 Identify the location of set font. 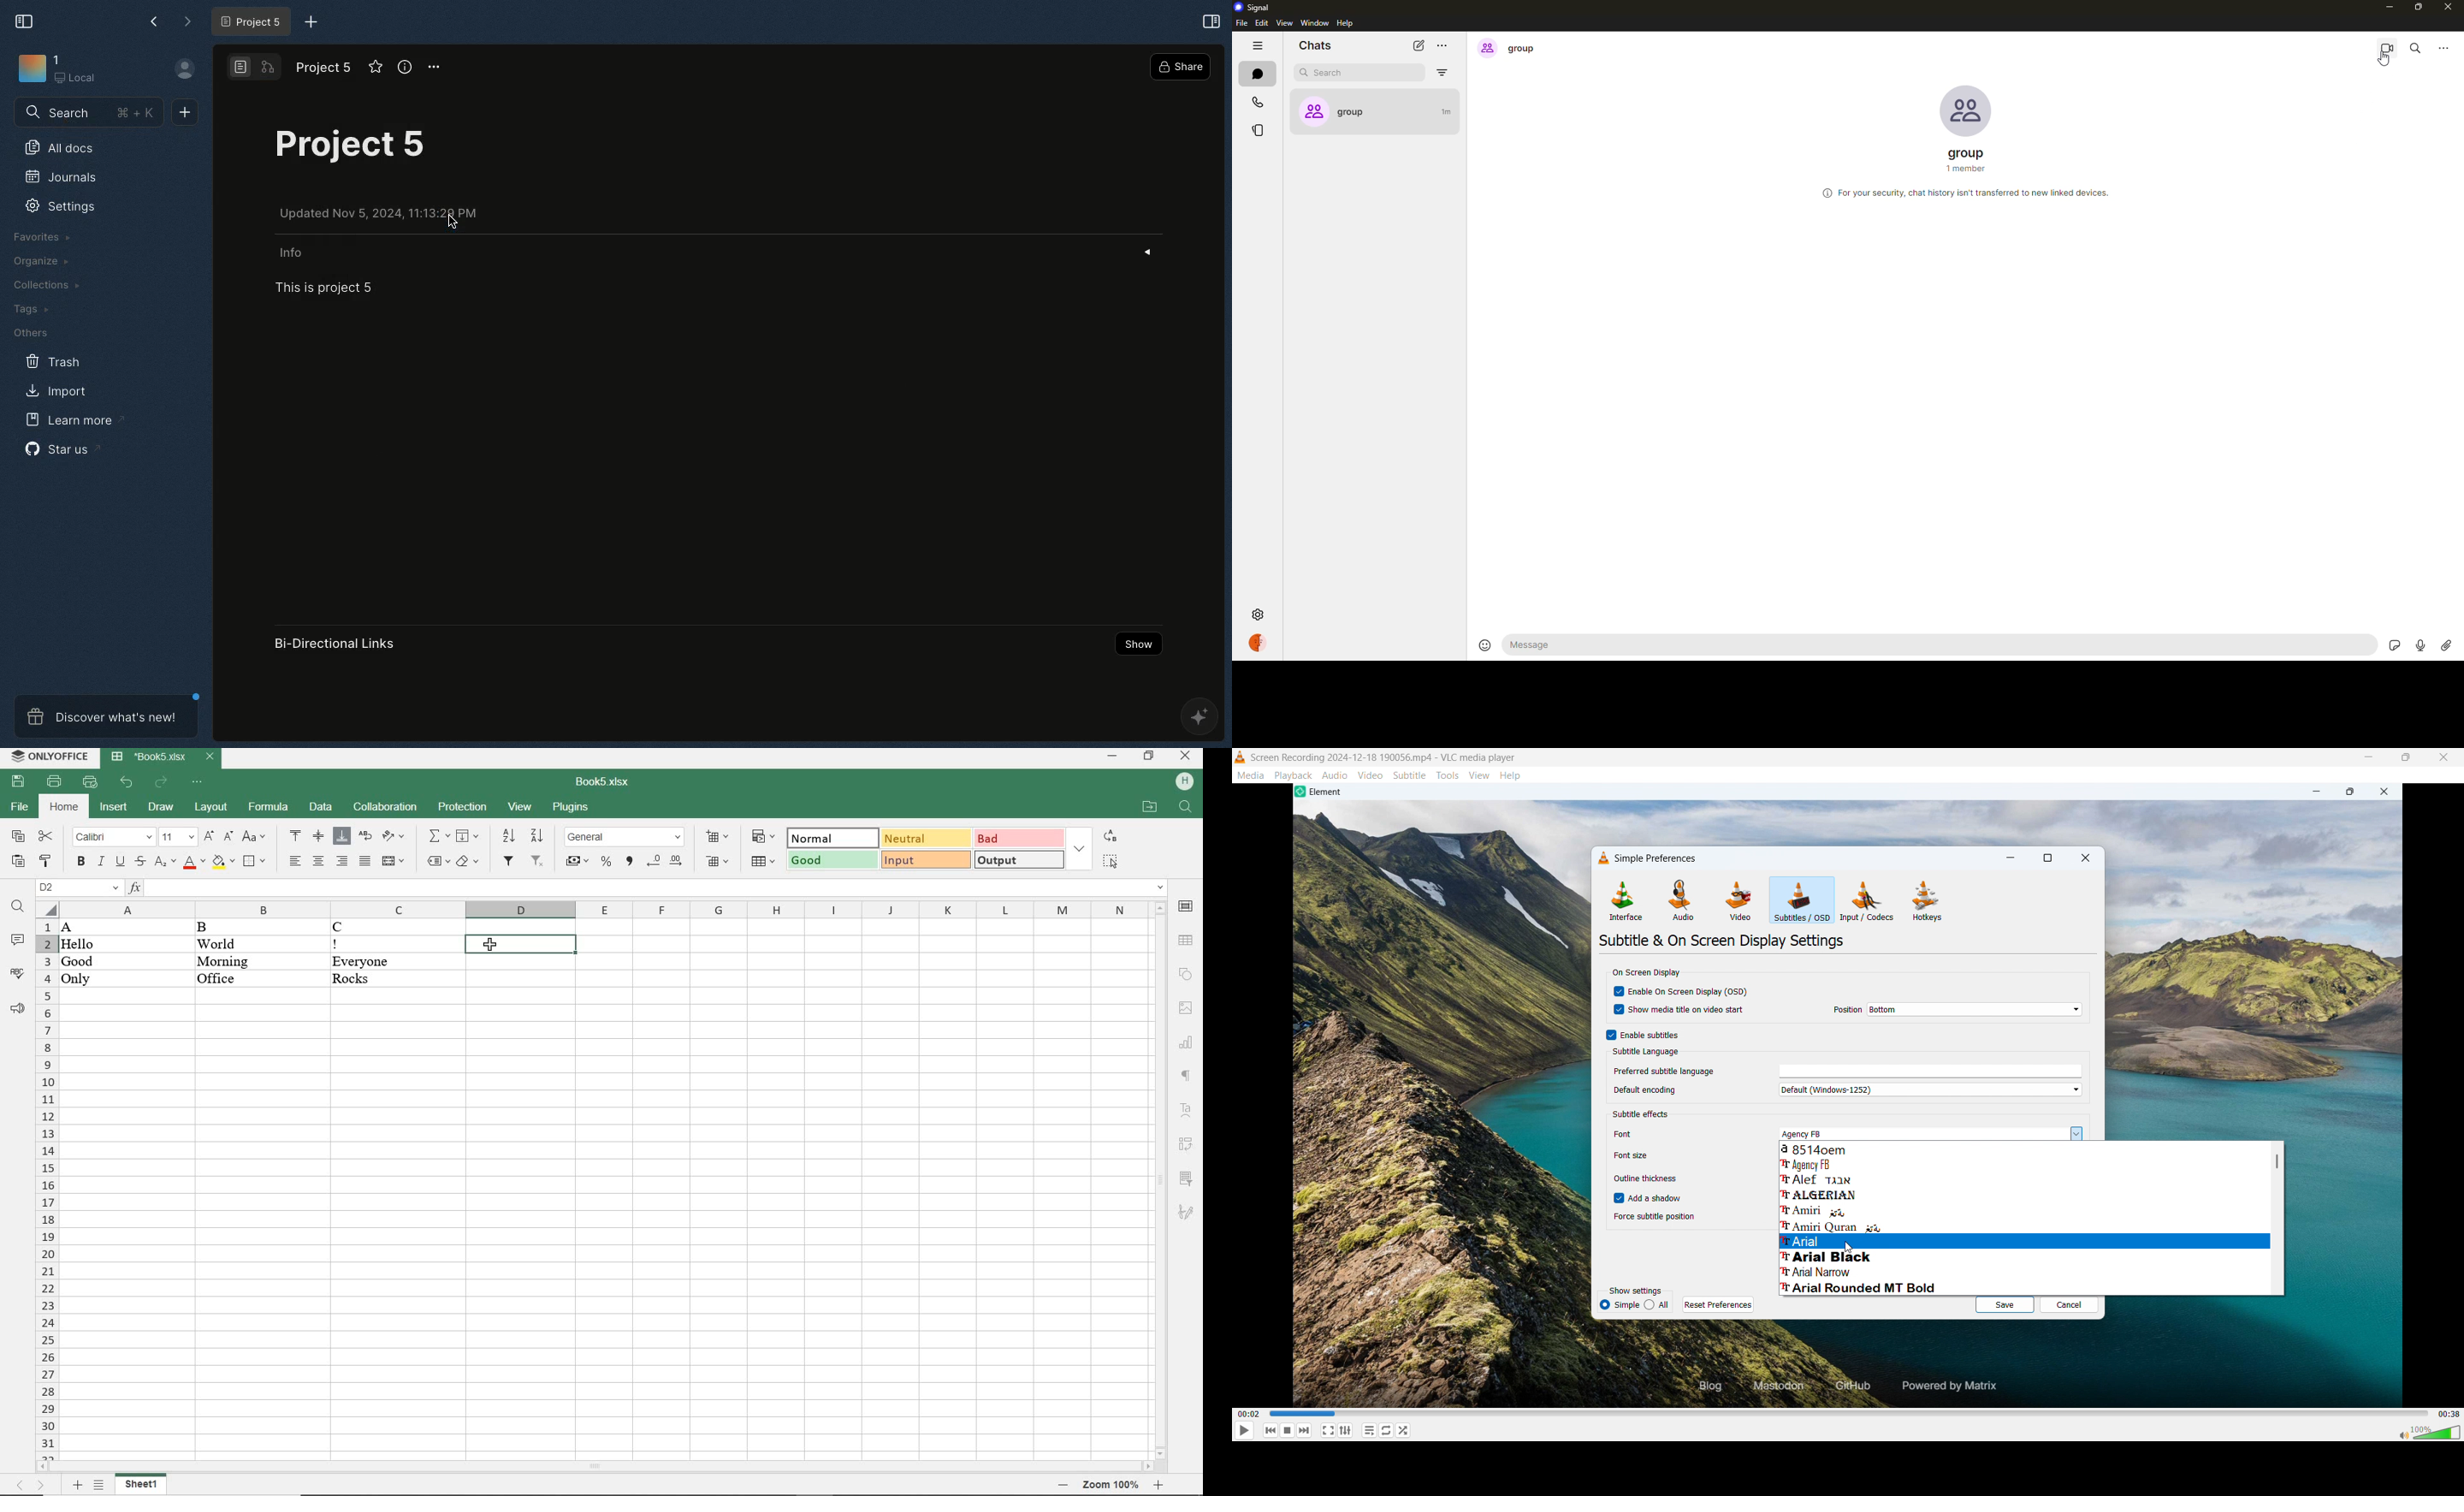
(1928, 1134).